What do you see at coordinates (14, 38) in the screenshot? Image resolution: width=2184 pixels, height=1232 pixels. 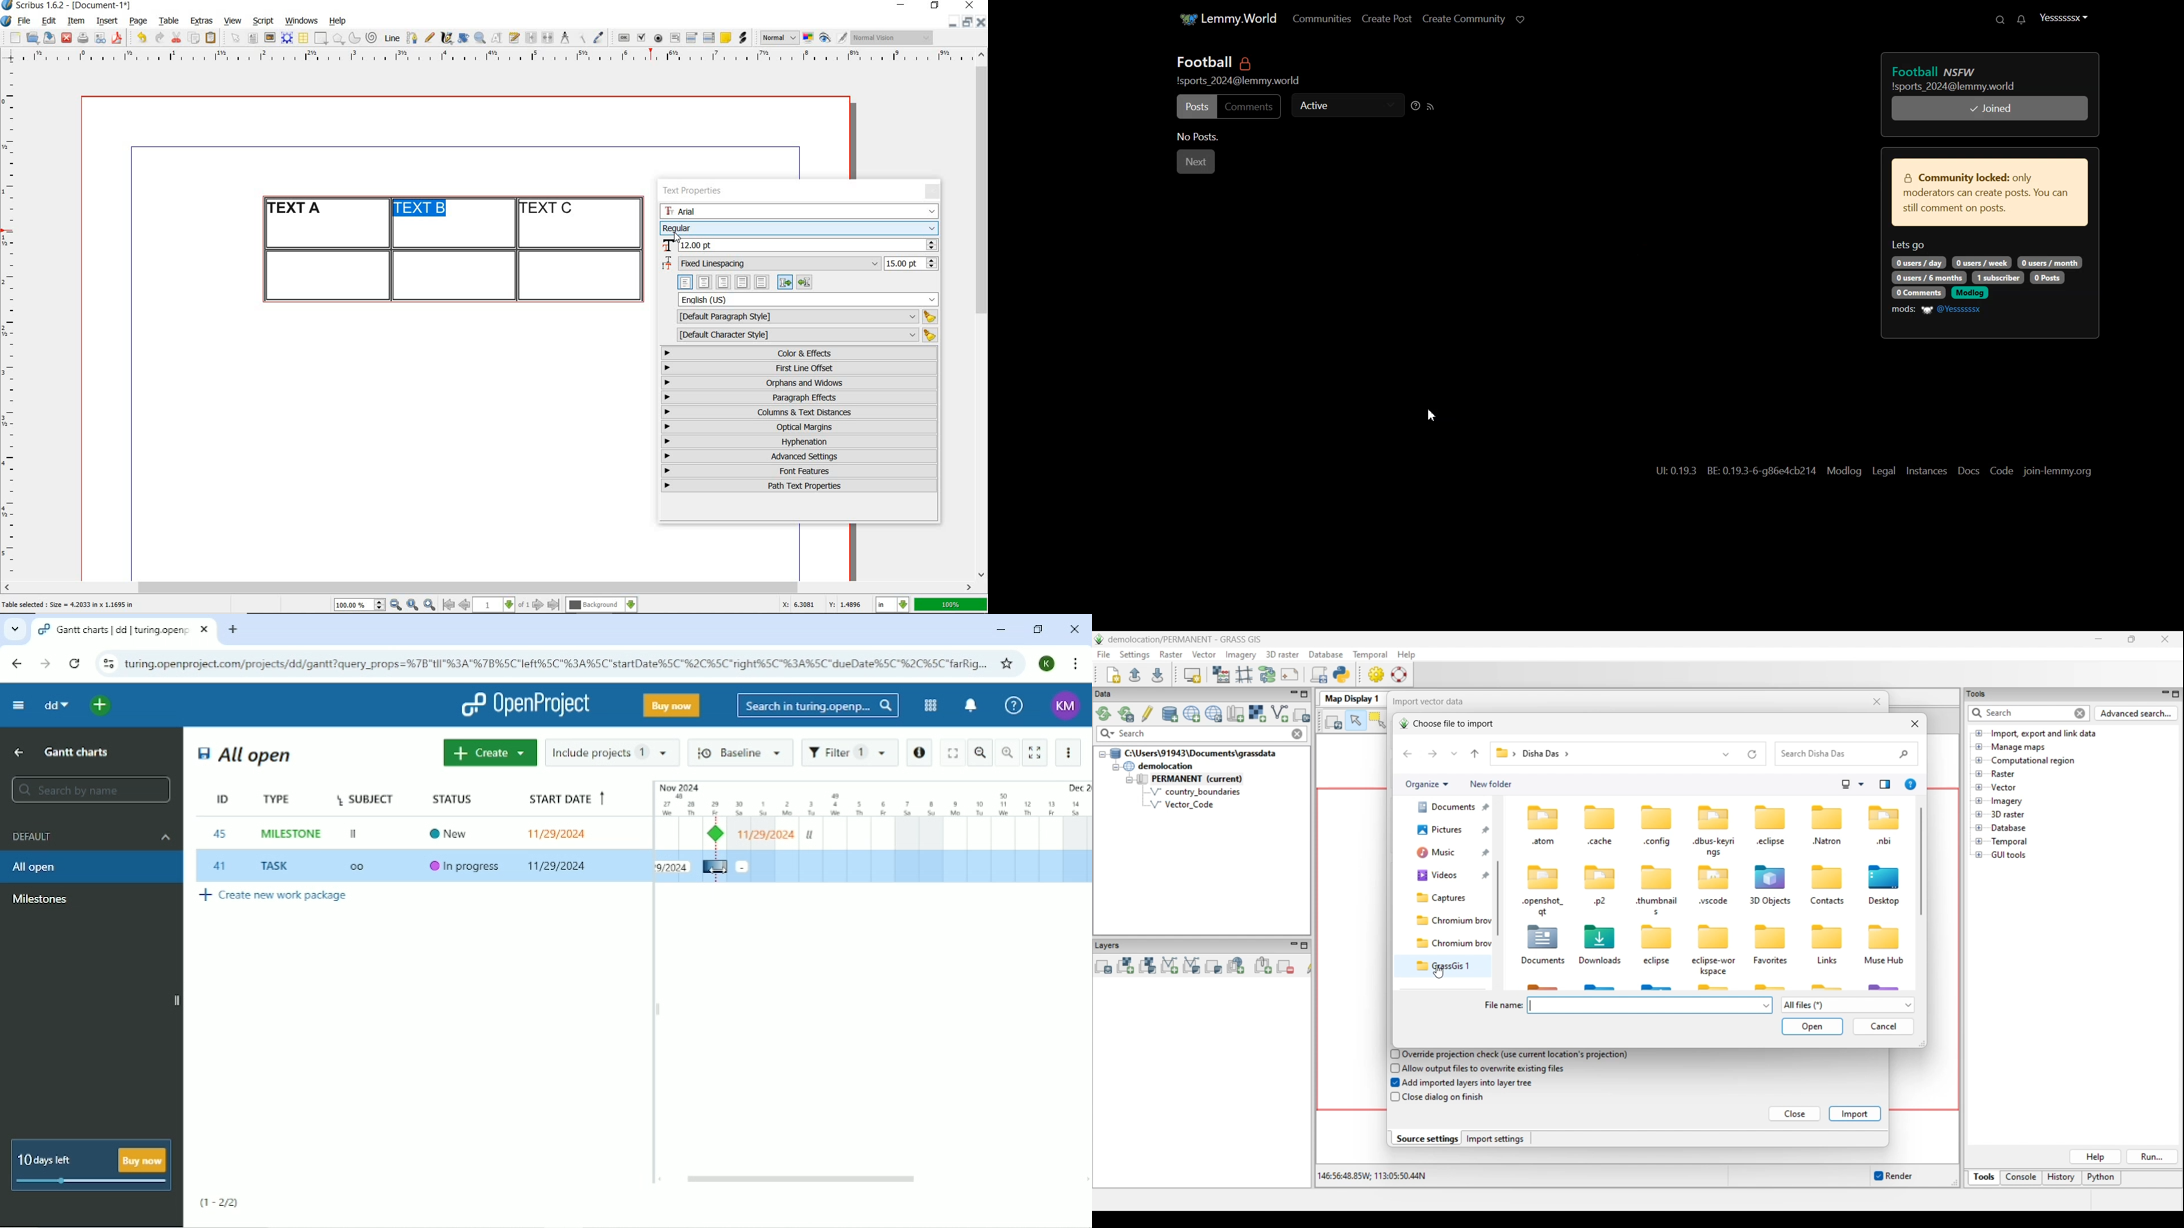 I see `new` at bounding box center [14, 38].